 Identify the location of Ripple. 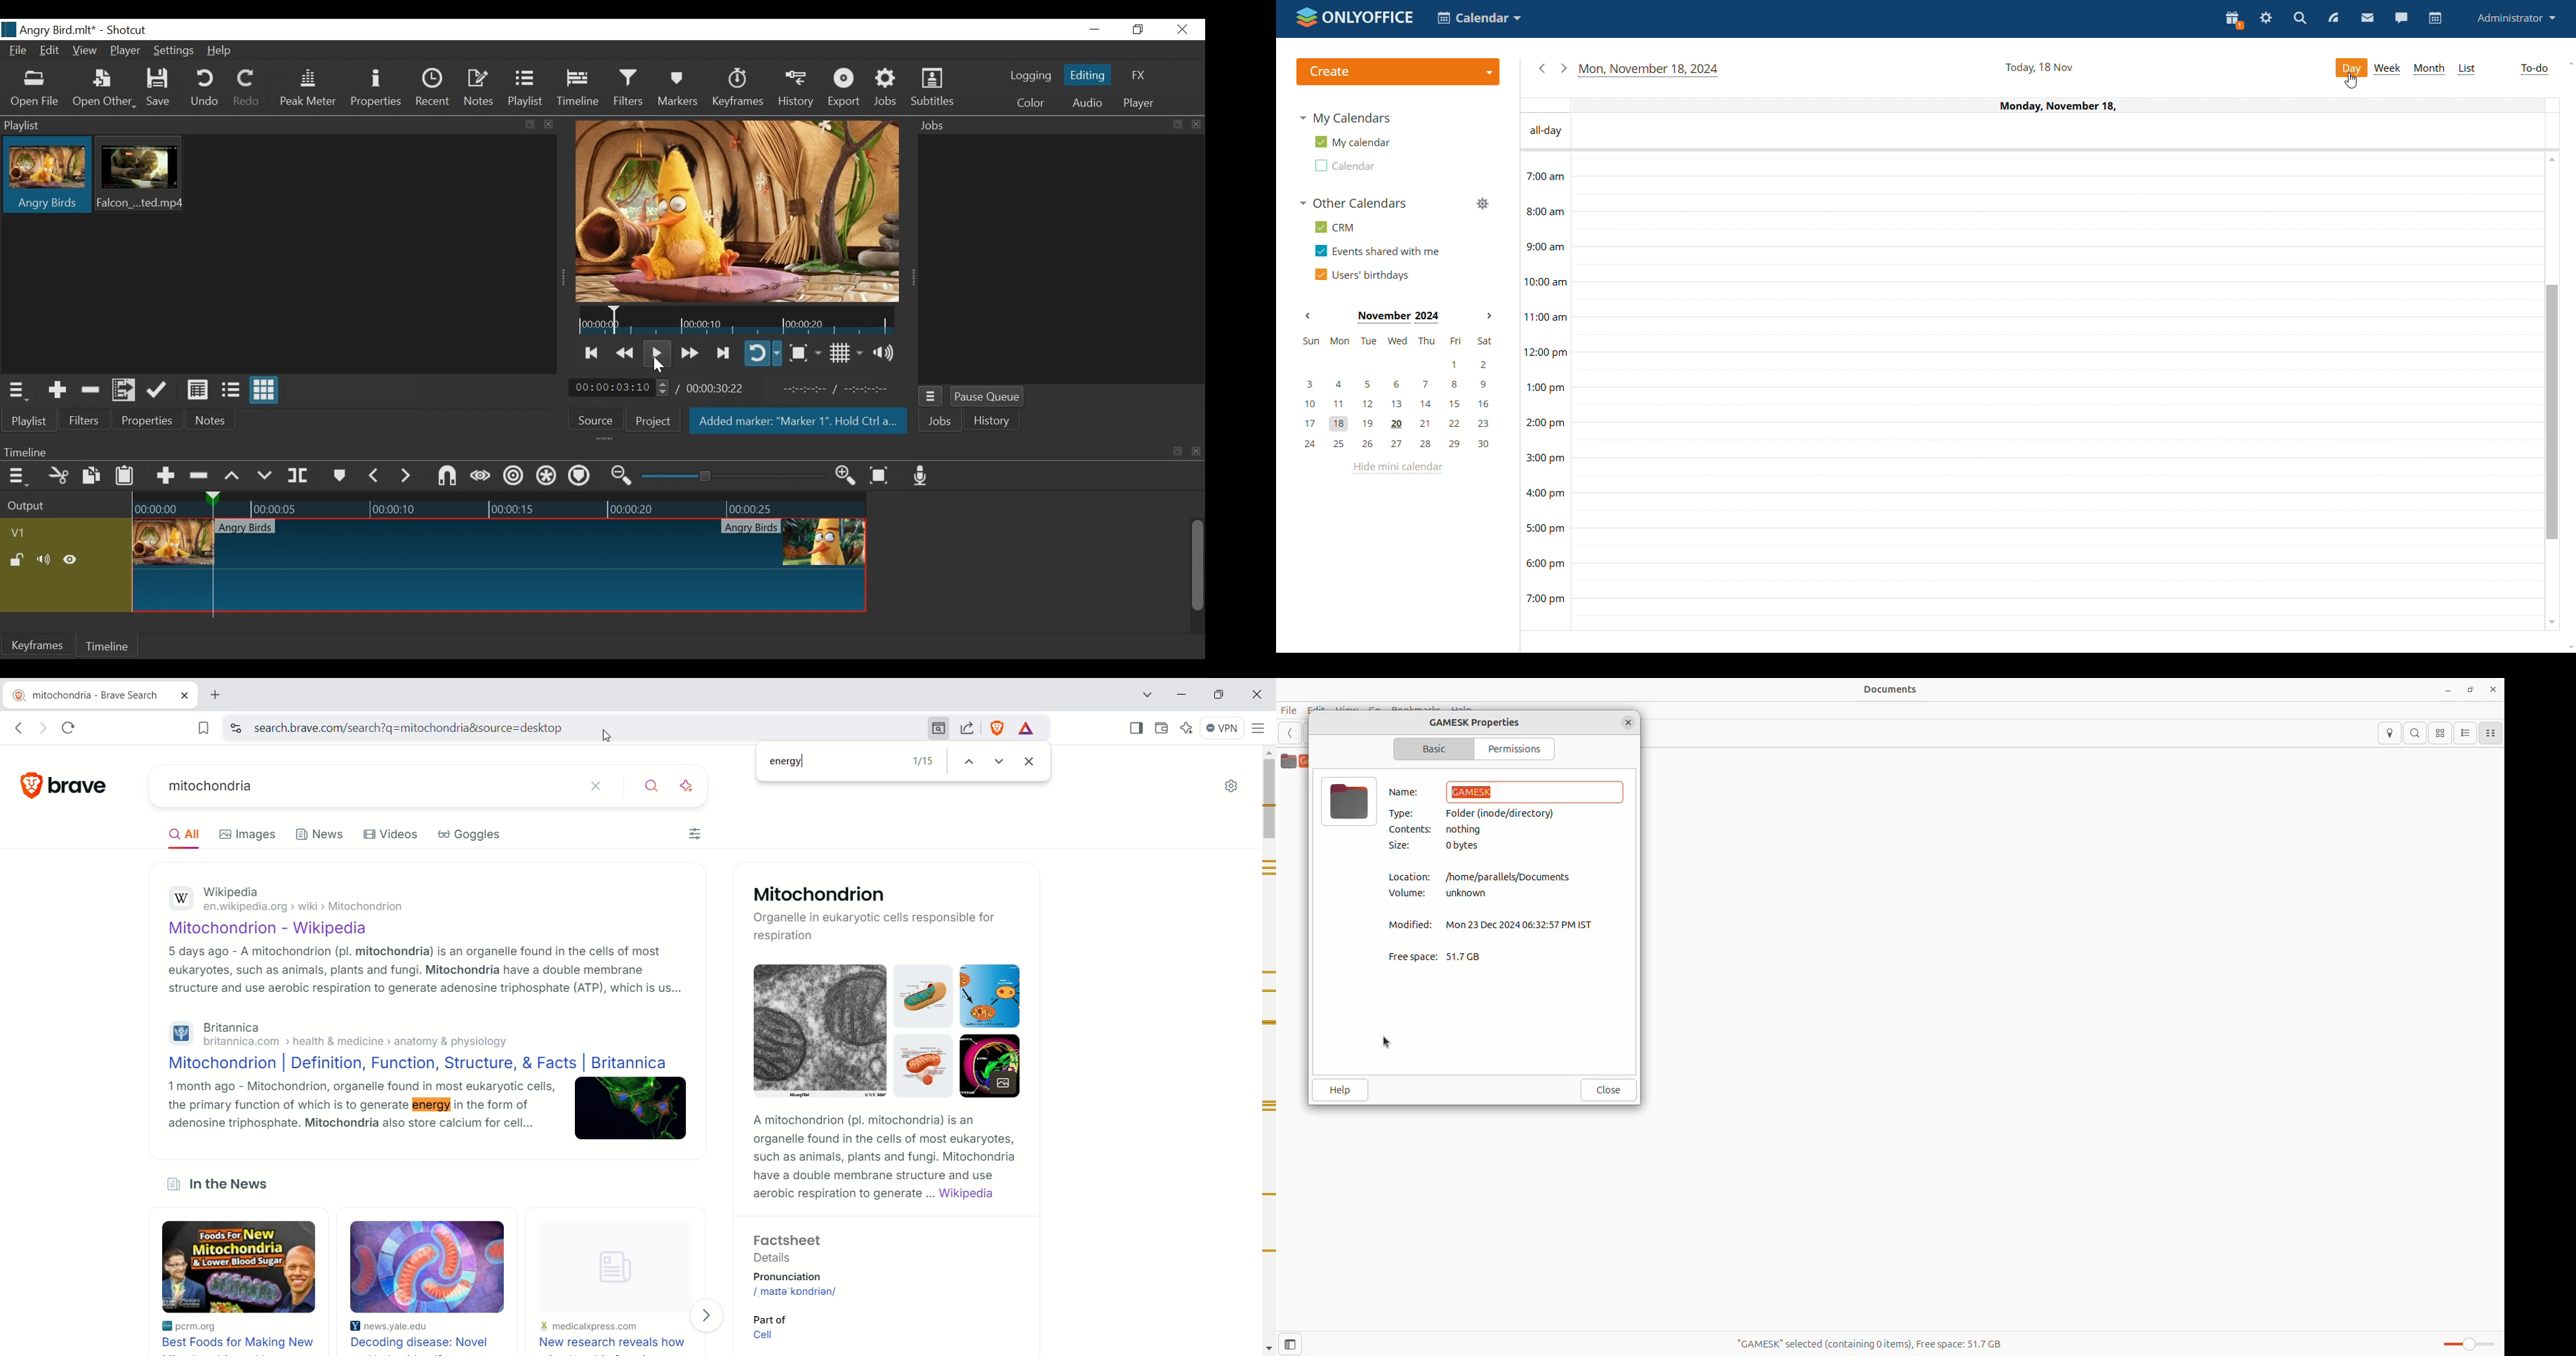
(513, 476).